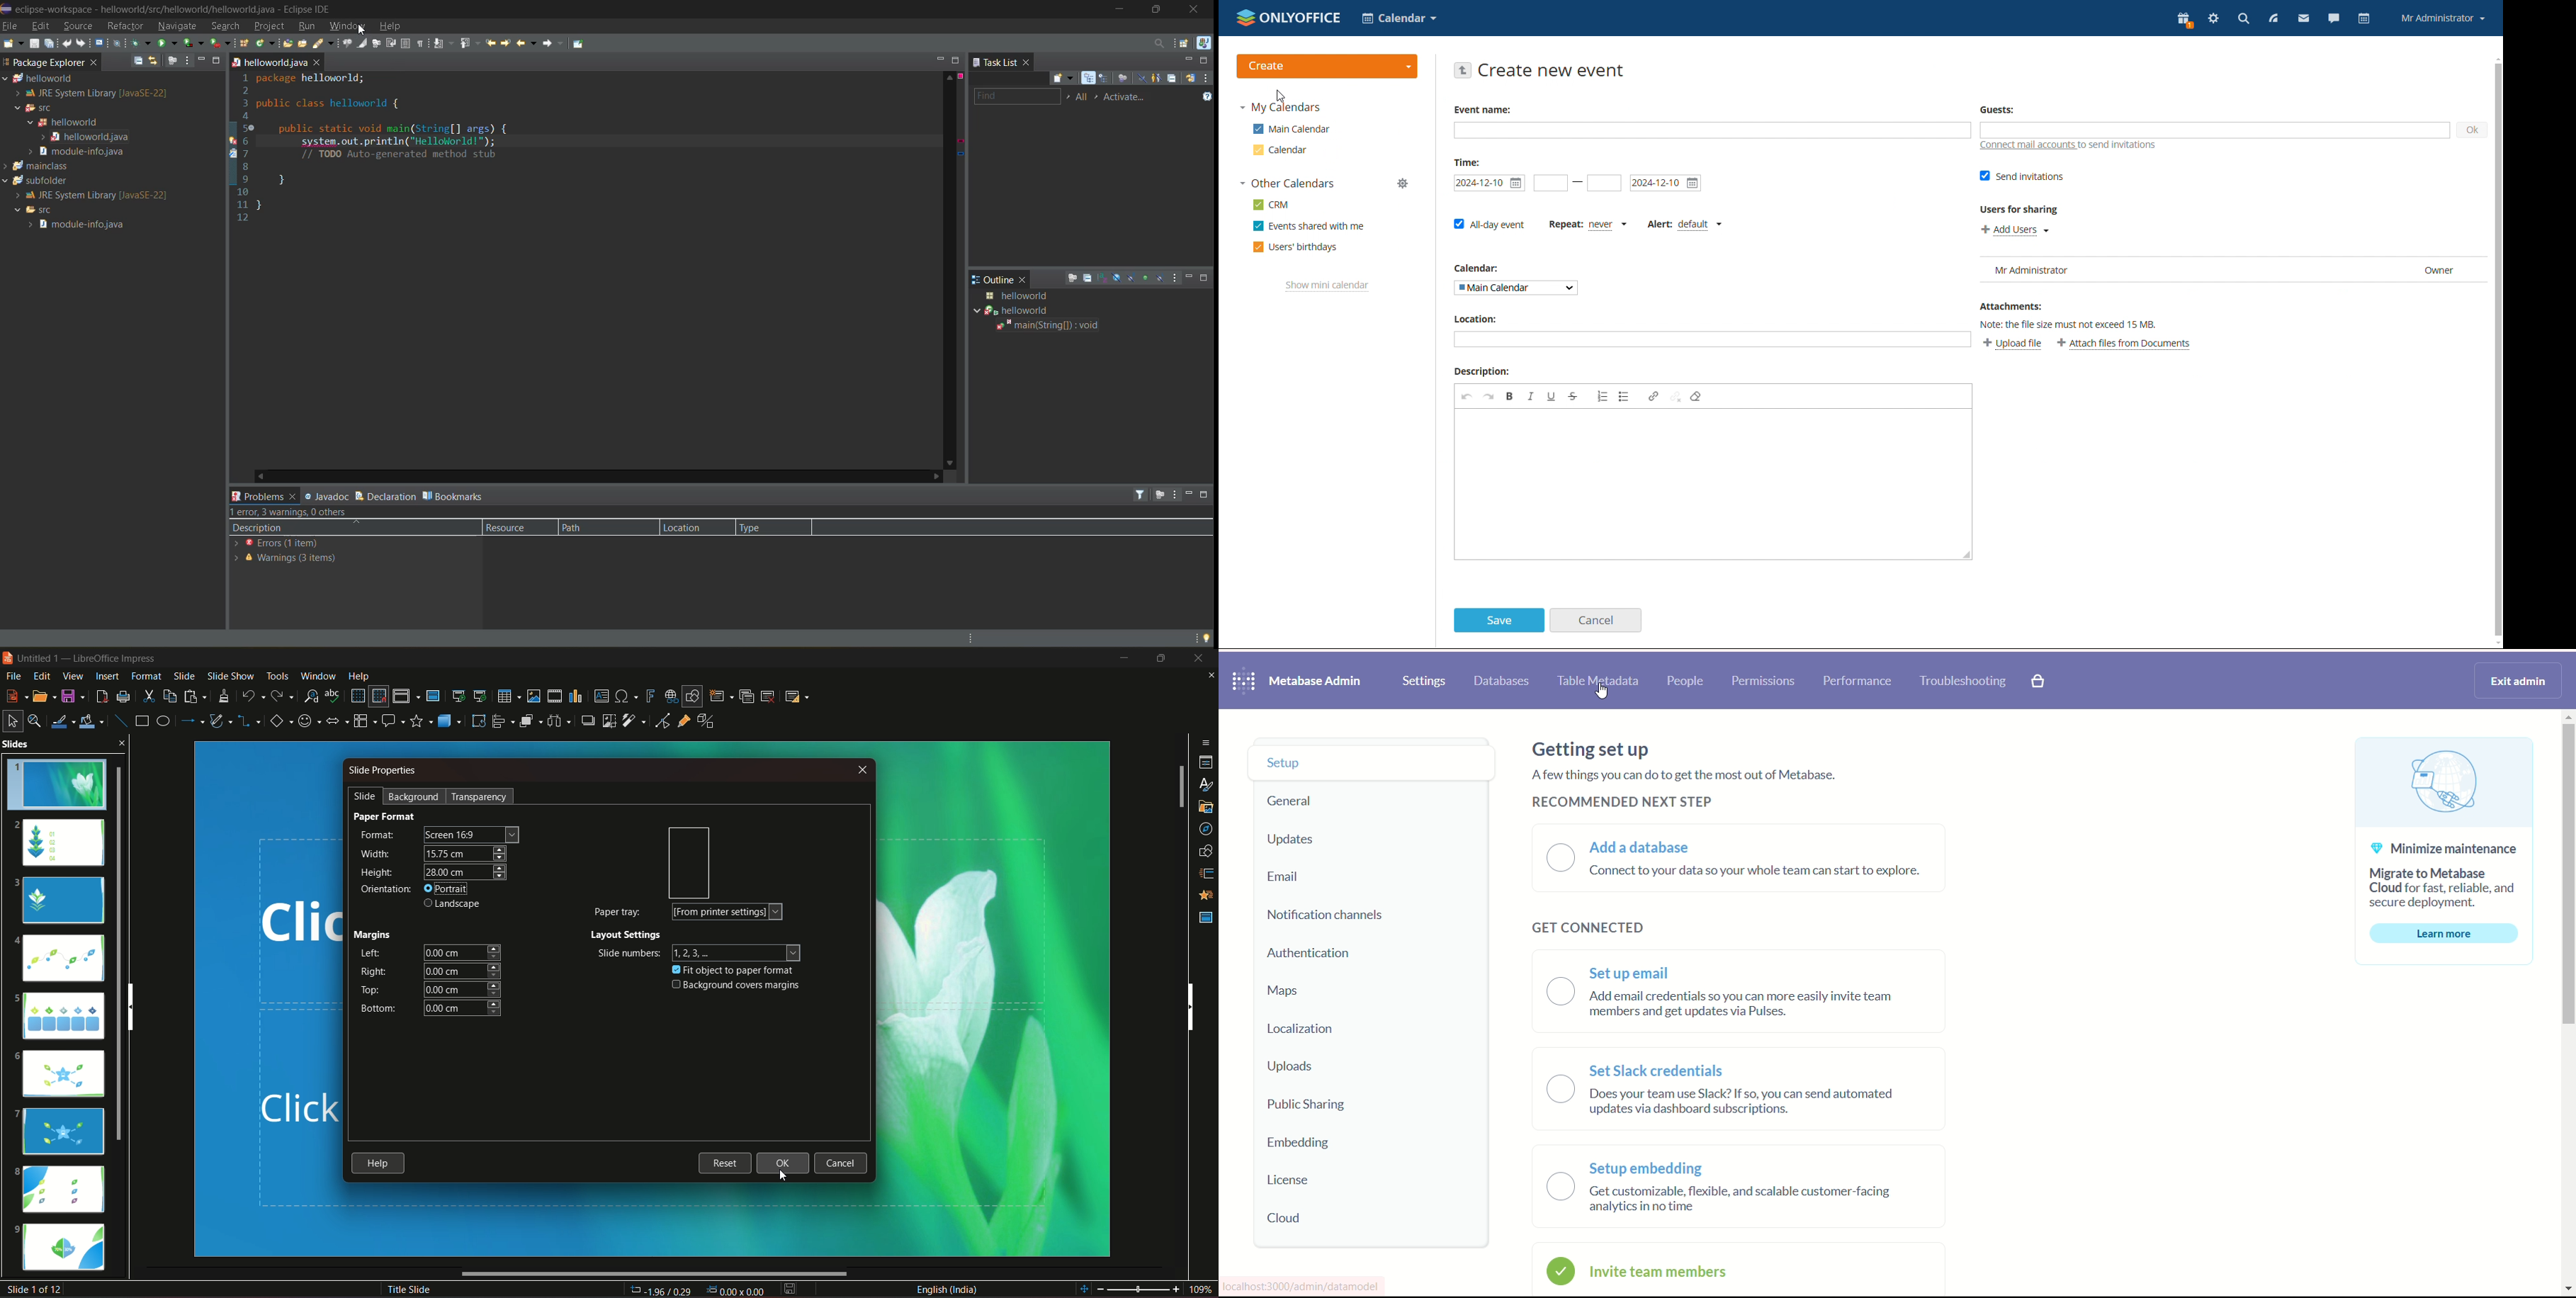  What do you see at coordinates (378, 873) in the screenshot?
I see `height` at bounding box center [378, 873].